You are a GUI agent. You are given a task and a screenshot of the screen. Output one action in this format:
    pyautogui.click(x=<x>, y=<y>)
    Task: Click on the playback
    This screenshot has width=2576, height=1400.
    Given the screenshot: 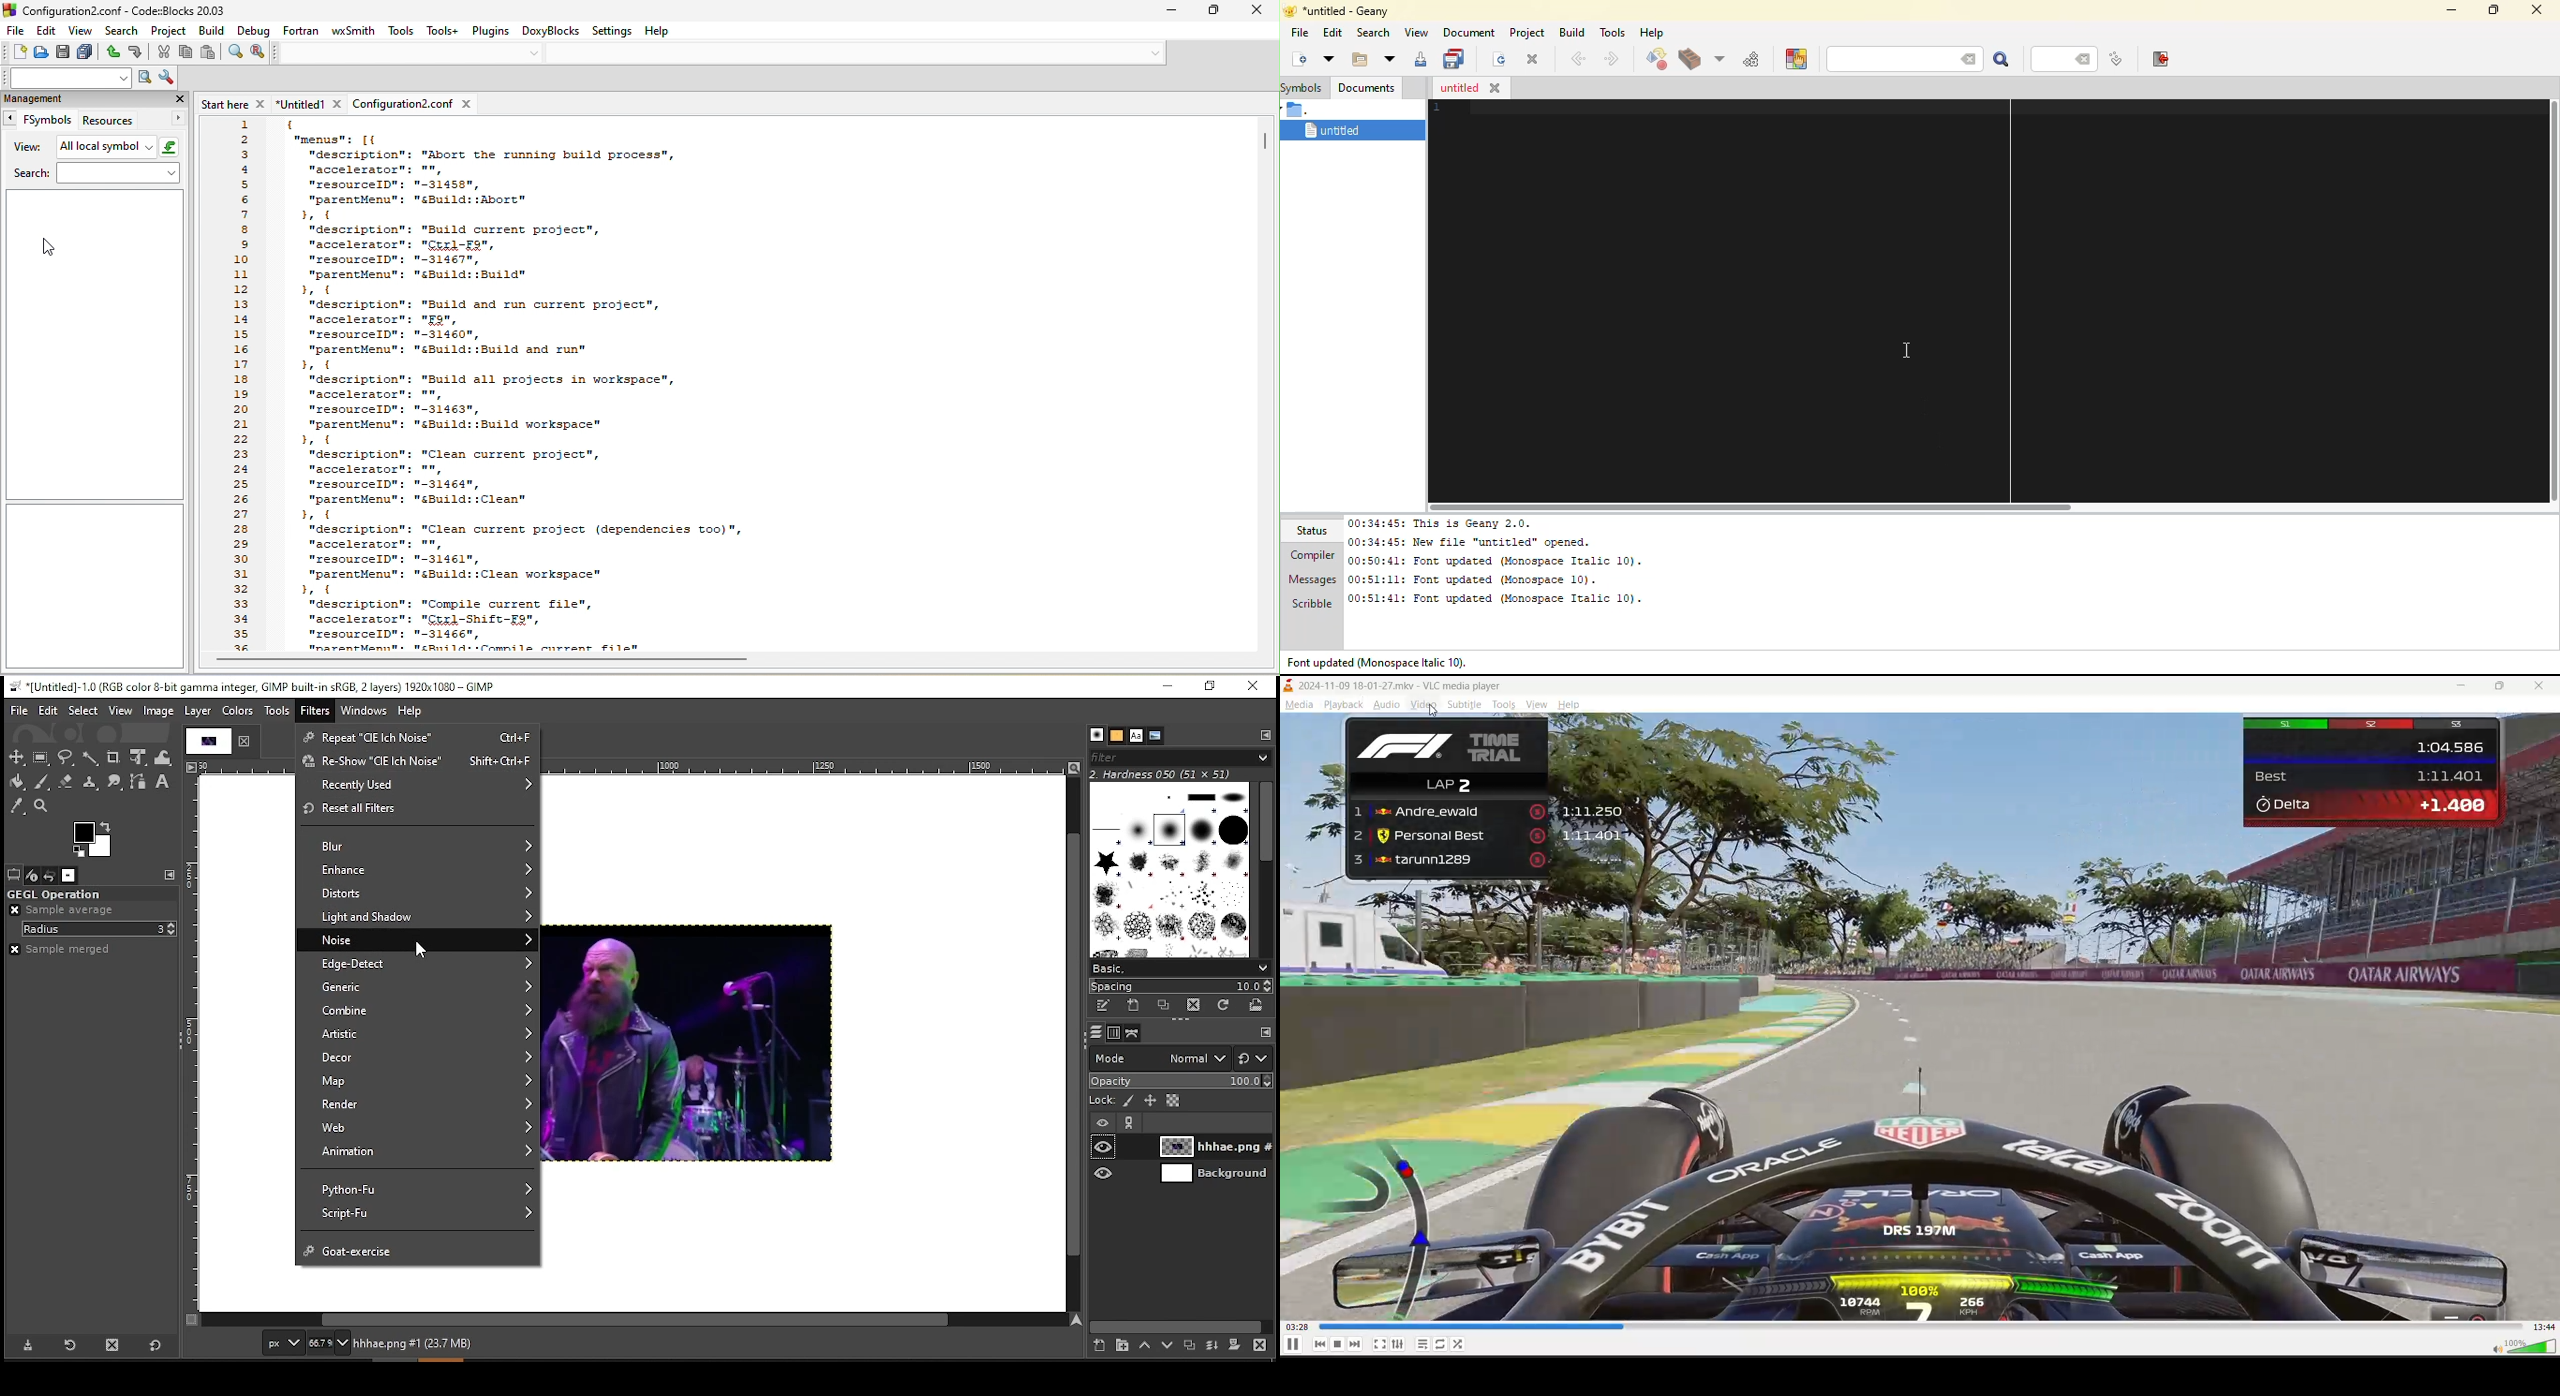 What is the action you would take?
    pyautogui.click(x=1344, y=704)
    